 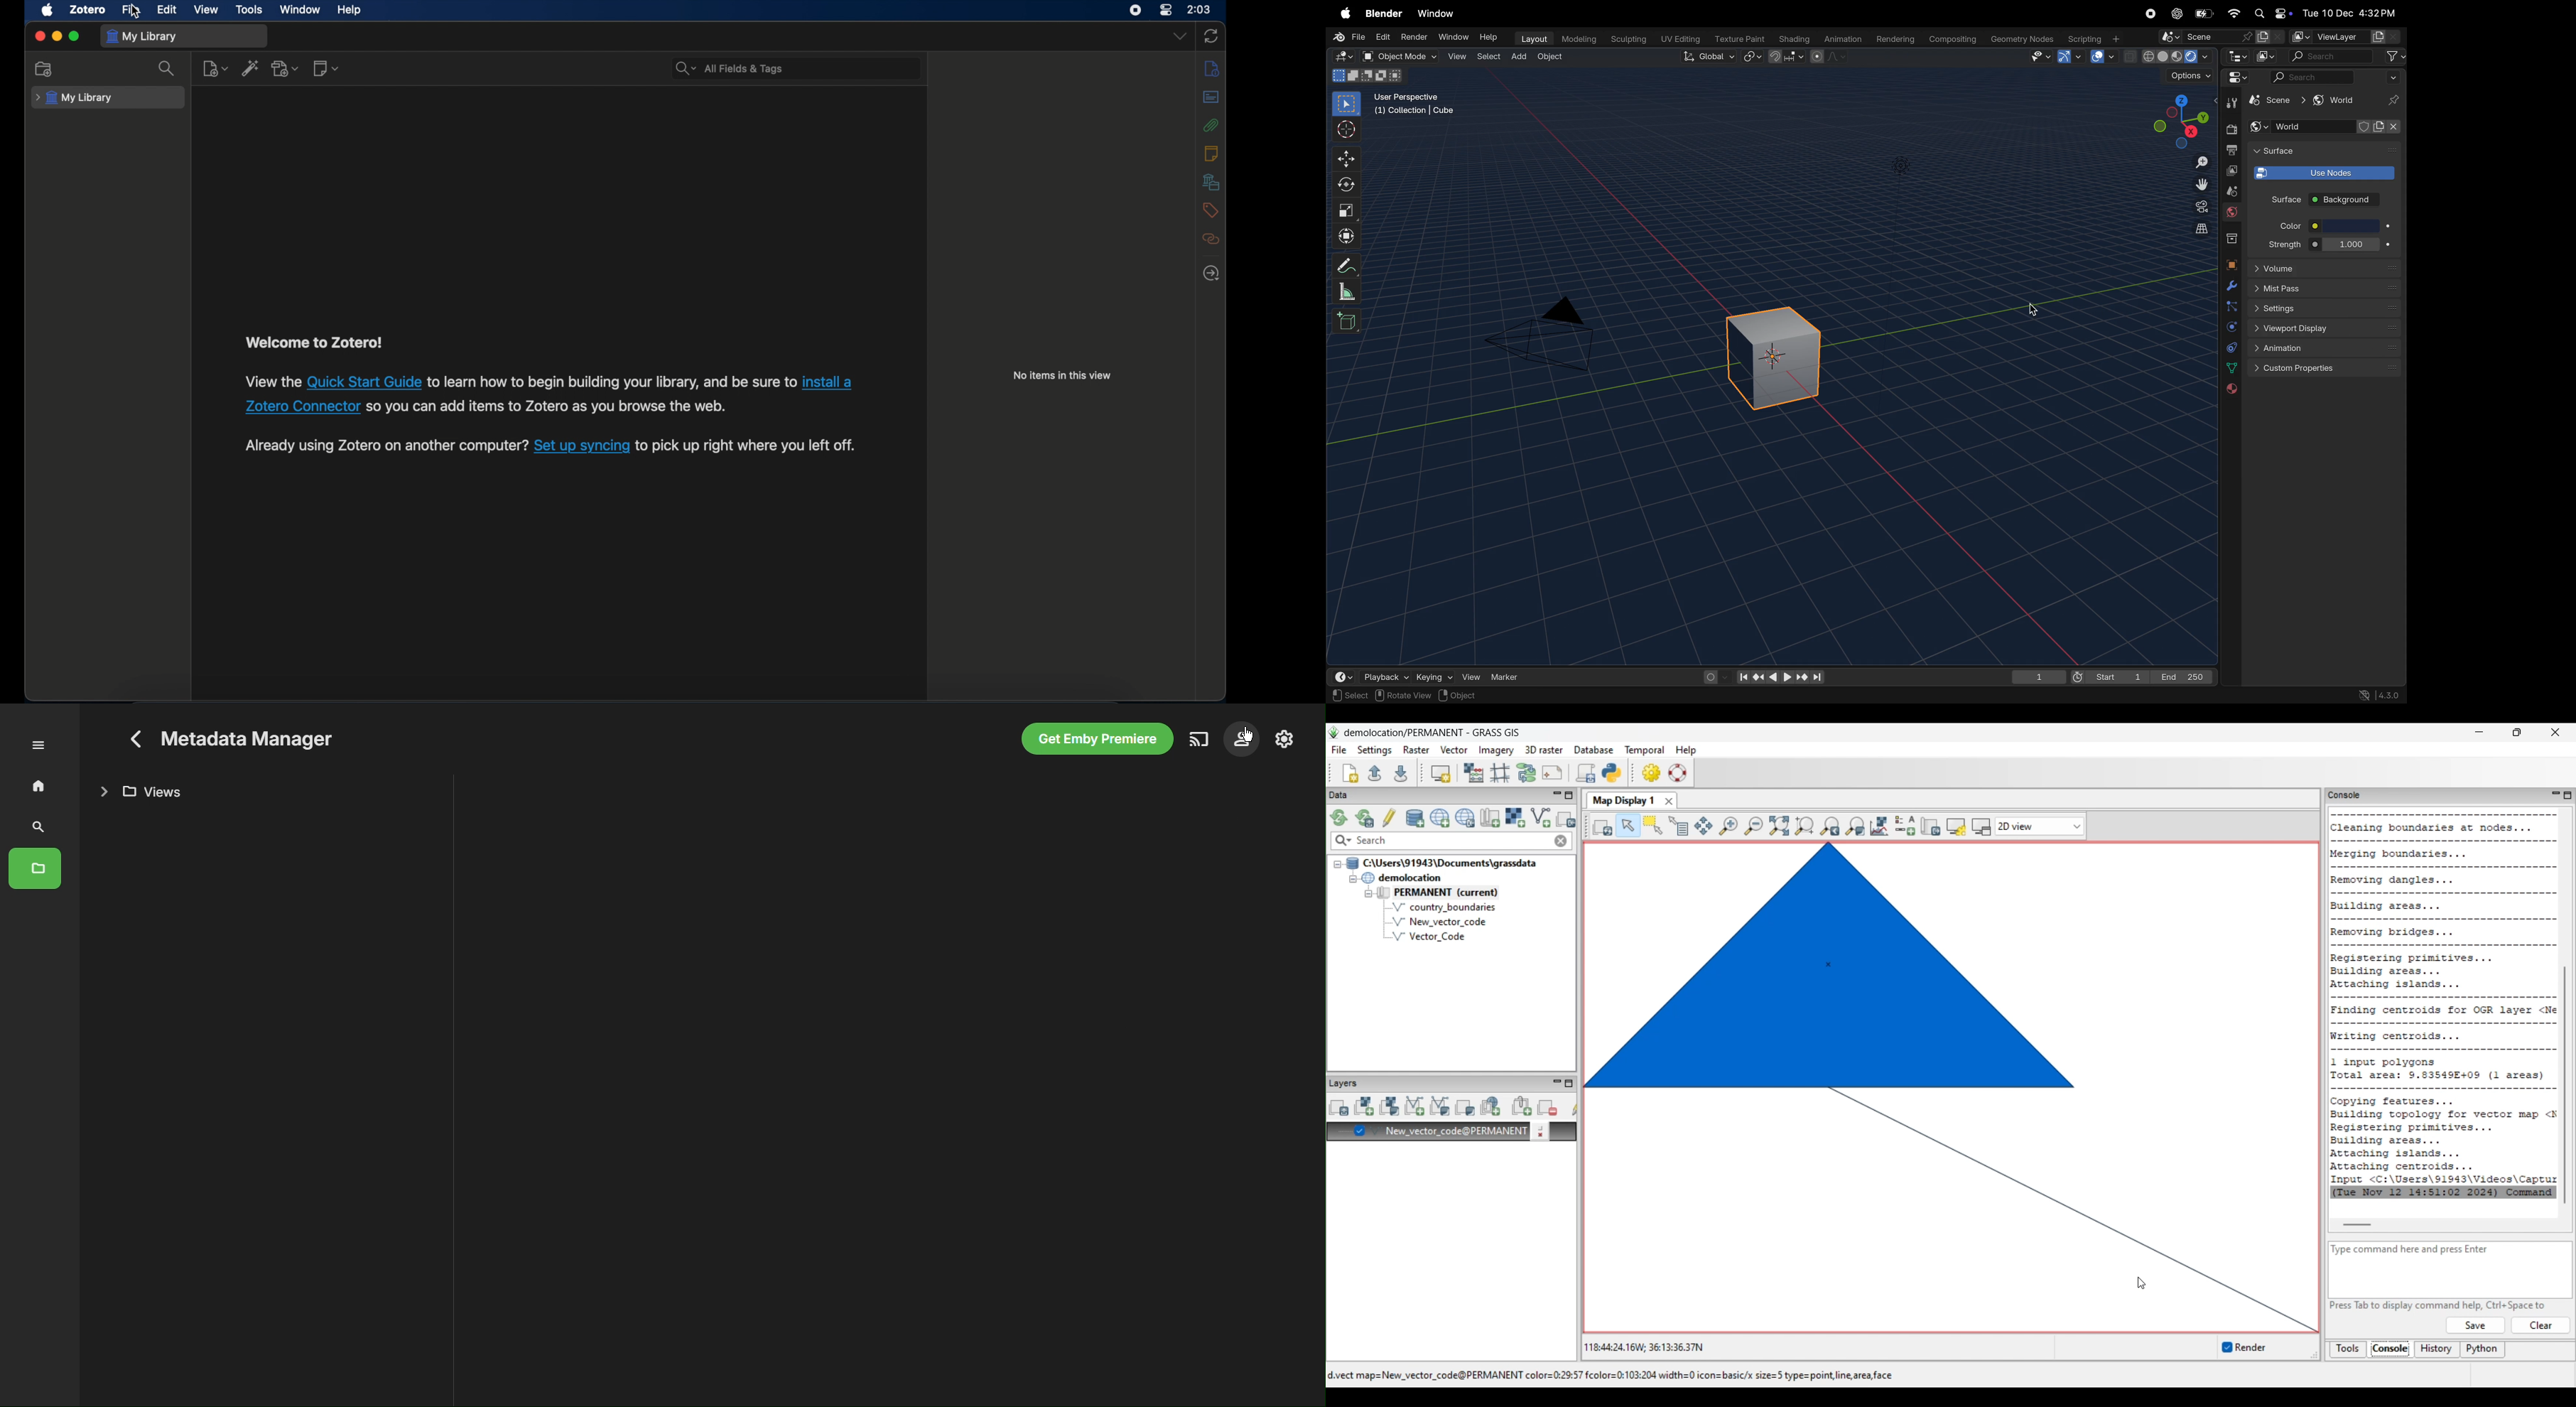 I want to click on use node, so click(x=2322, y=173).